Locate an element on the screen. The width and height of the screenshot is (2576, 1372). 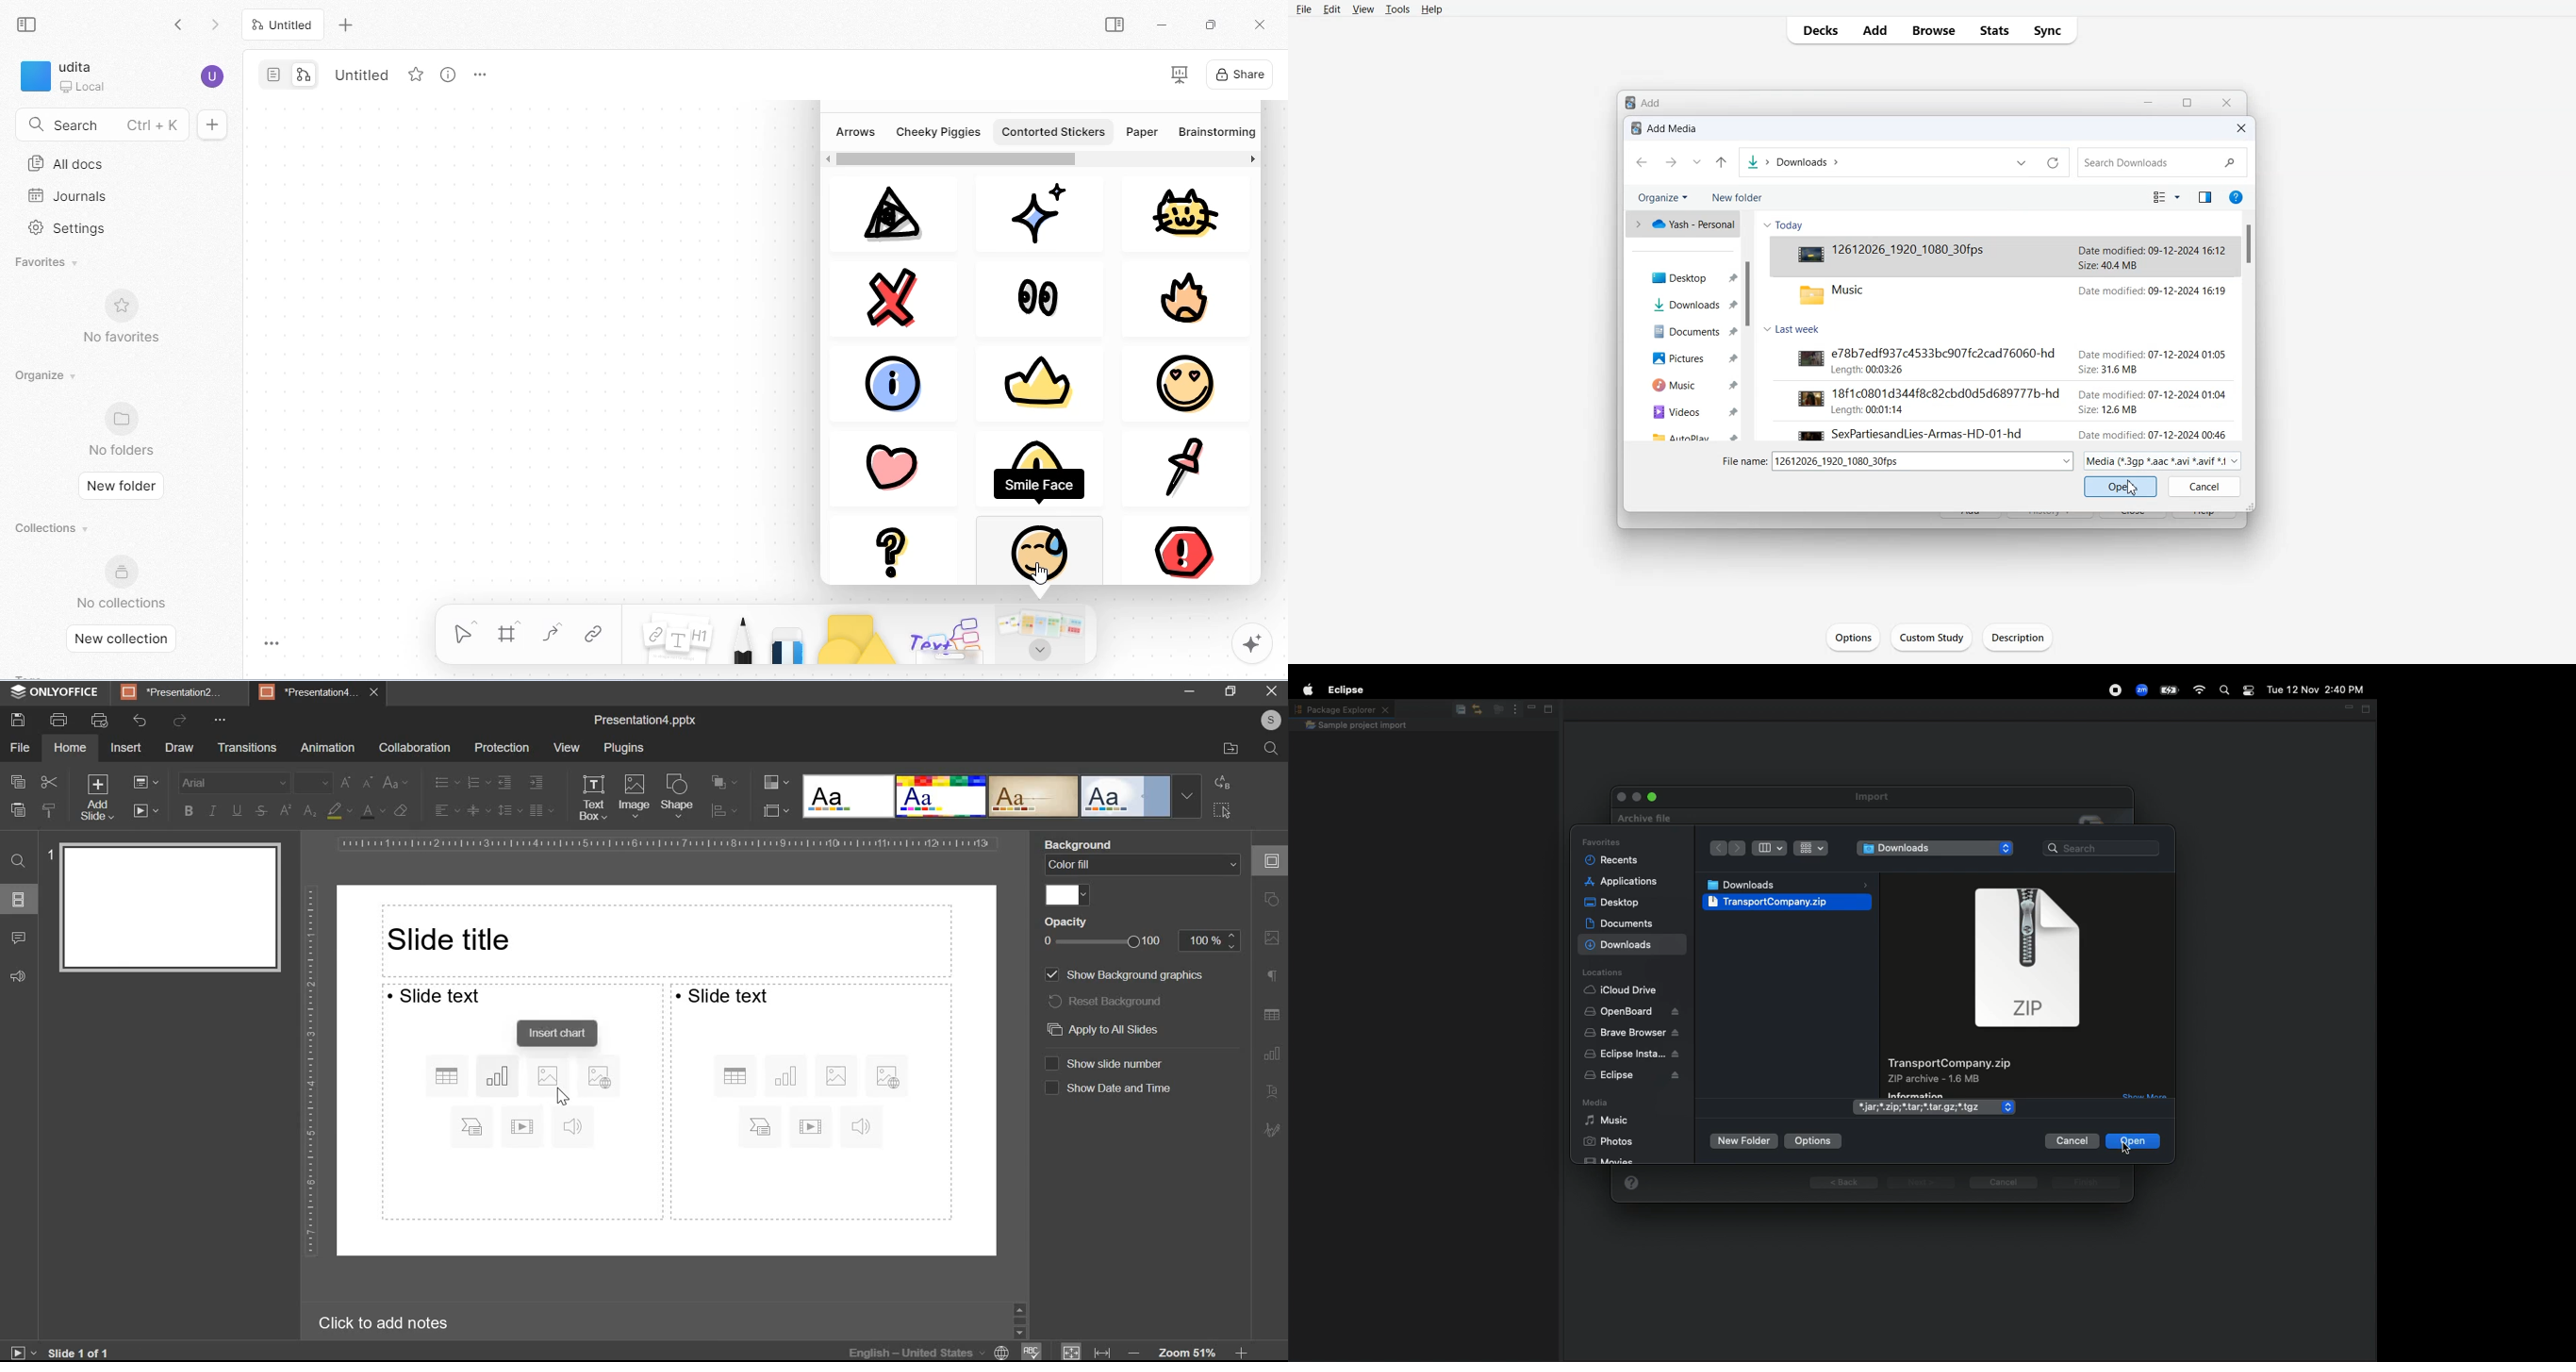
bullets is located at coordinates (447, 782).